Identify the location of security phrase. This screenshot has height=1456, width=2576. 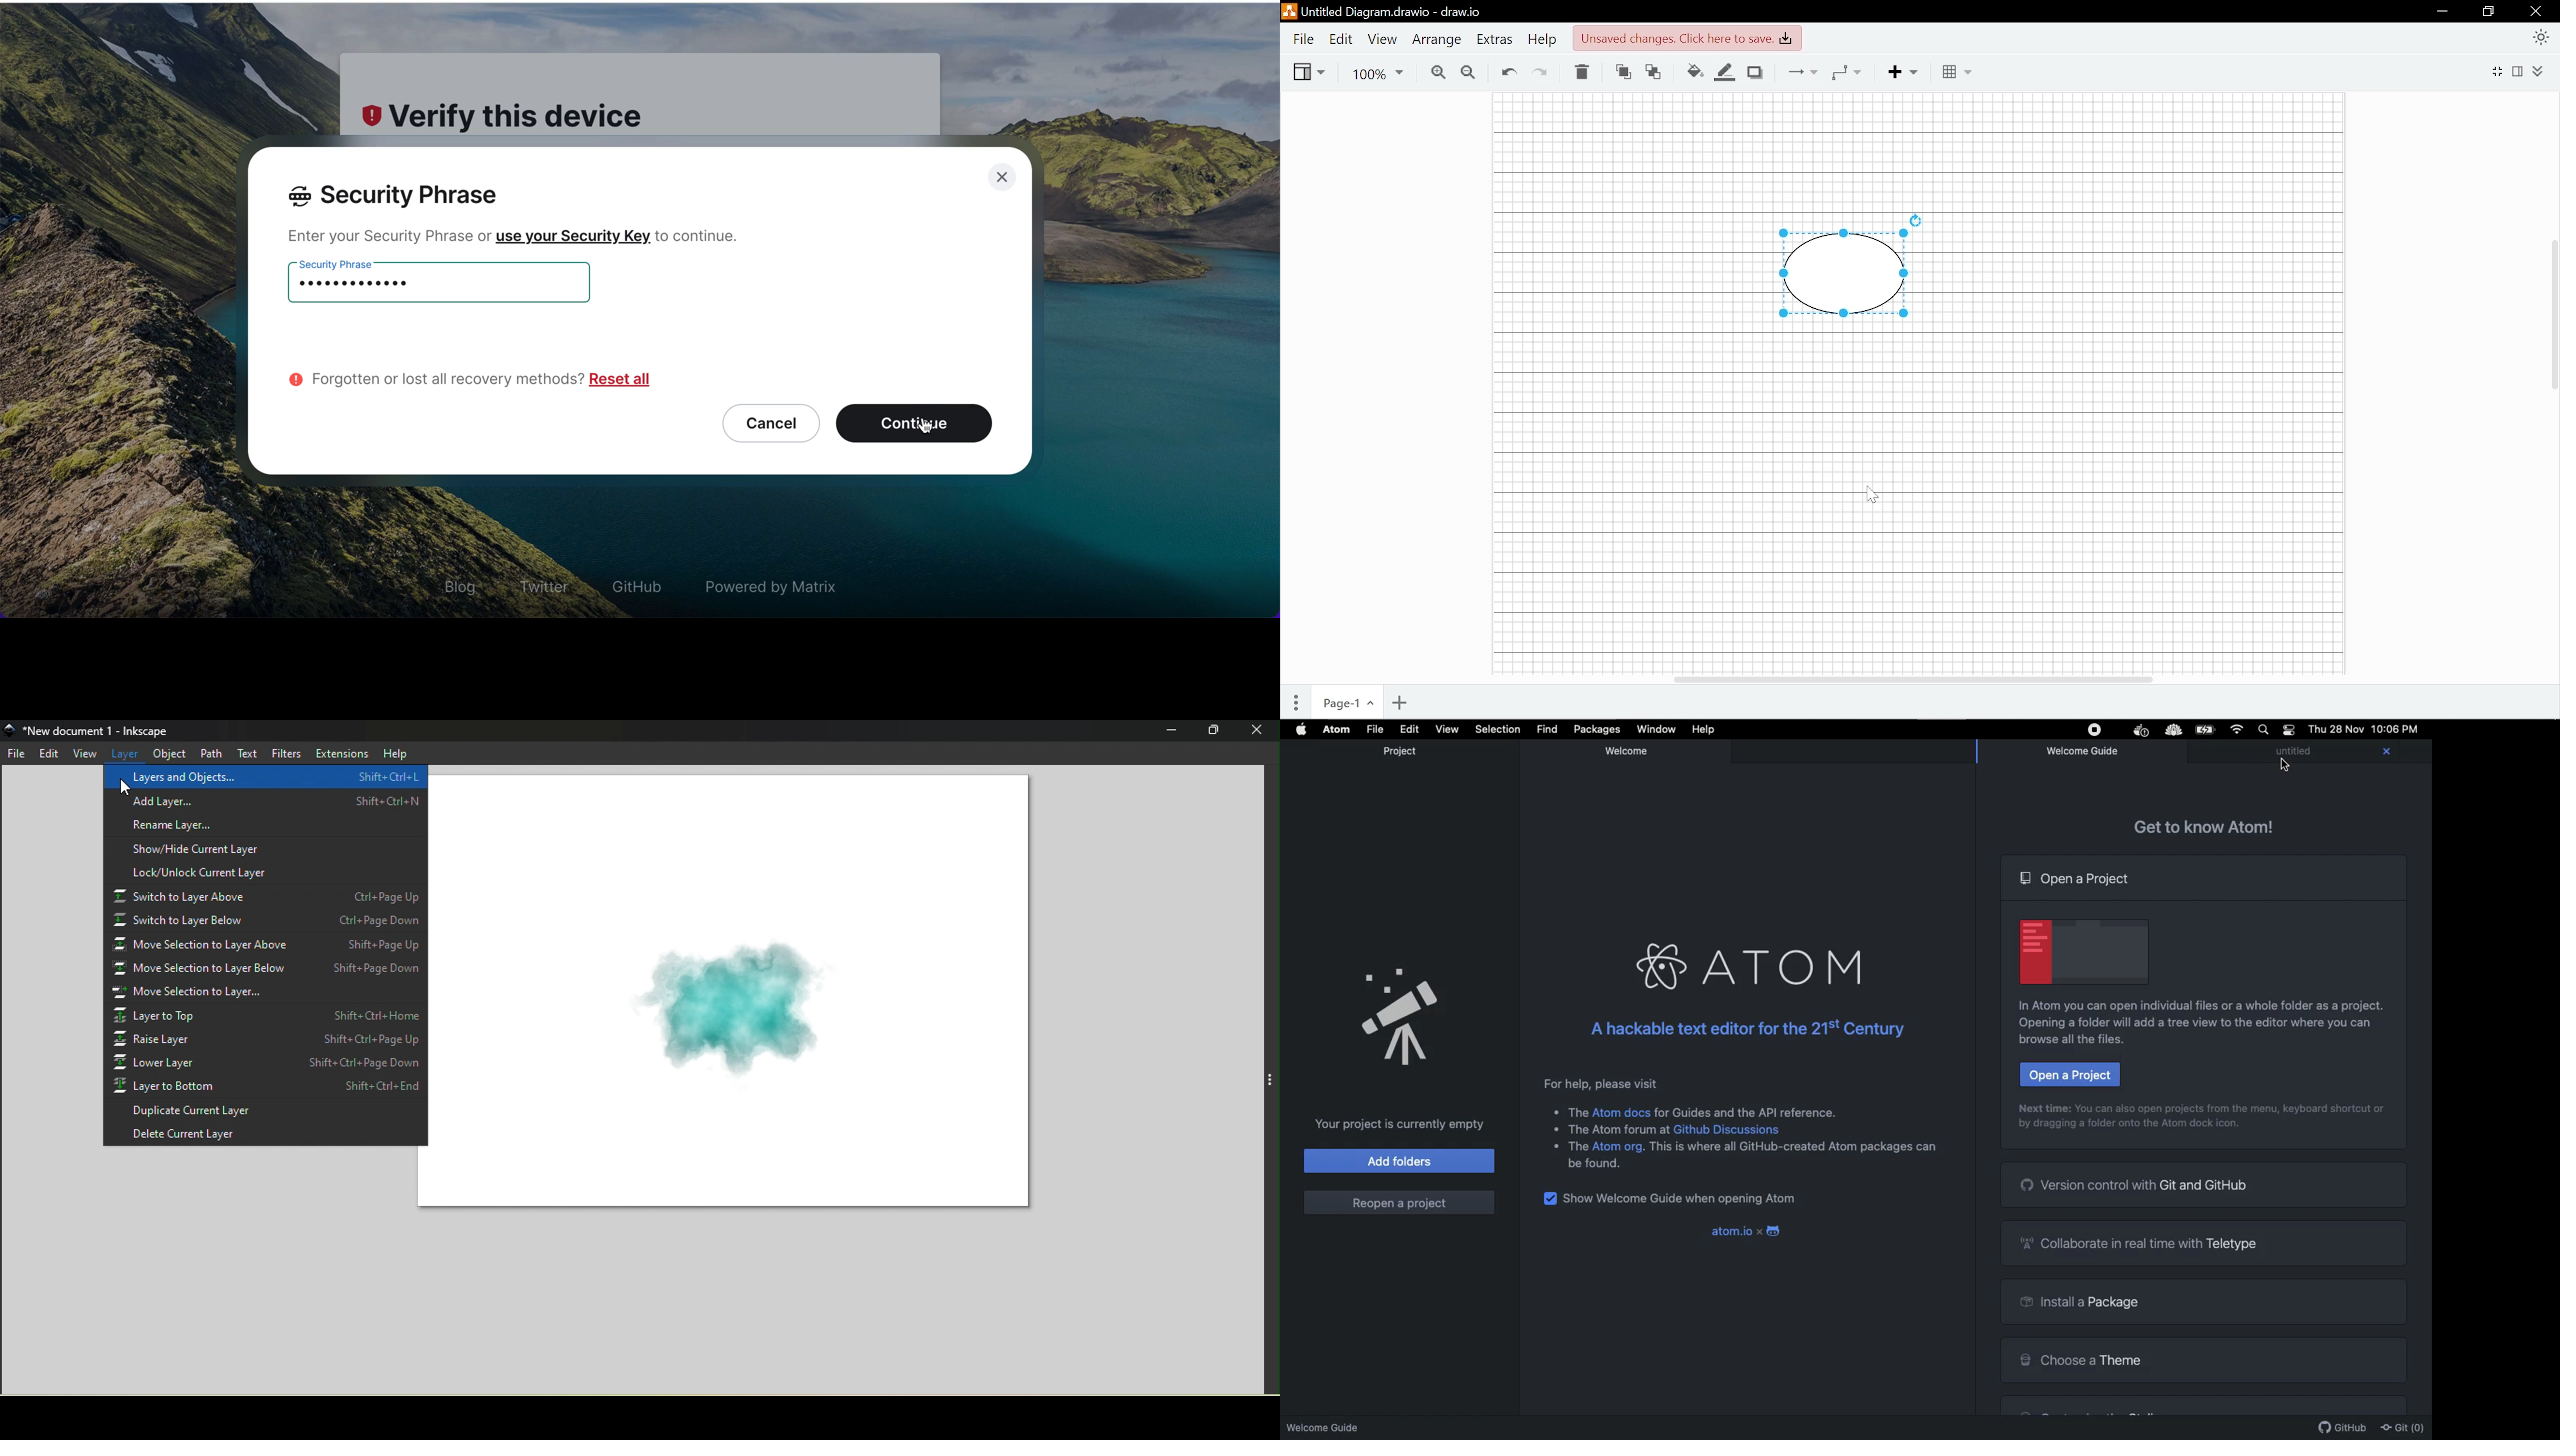
(408, 196).